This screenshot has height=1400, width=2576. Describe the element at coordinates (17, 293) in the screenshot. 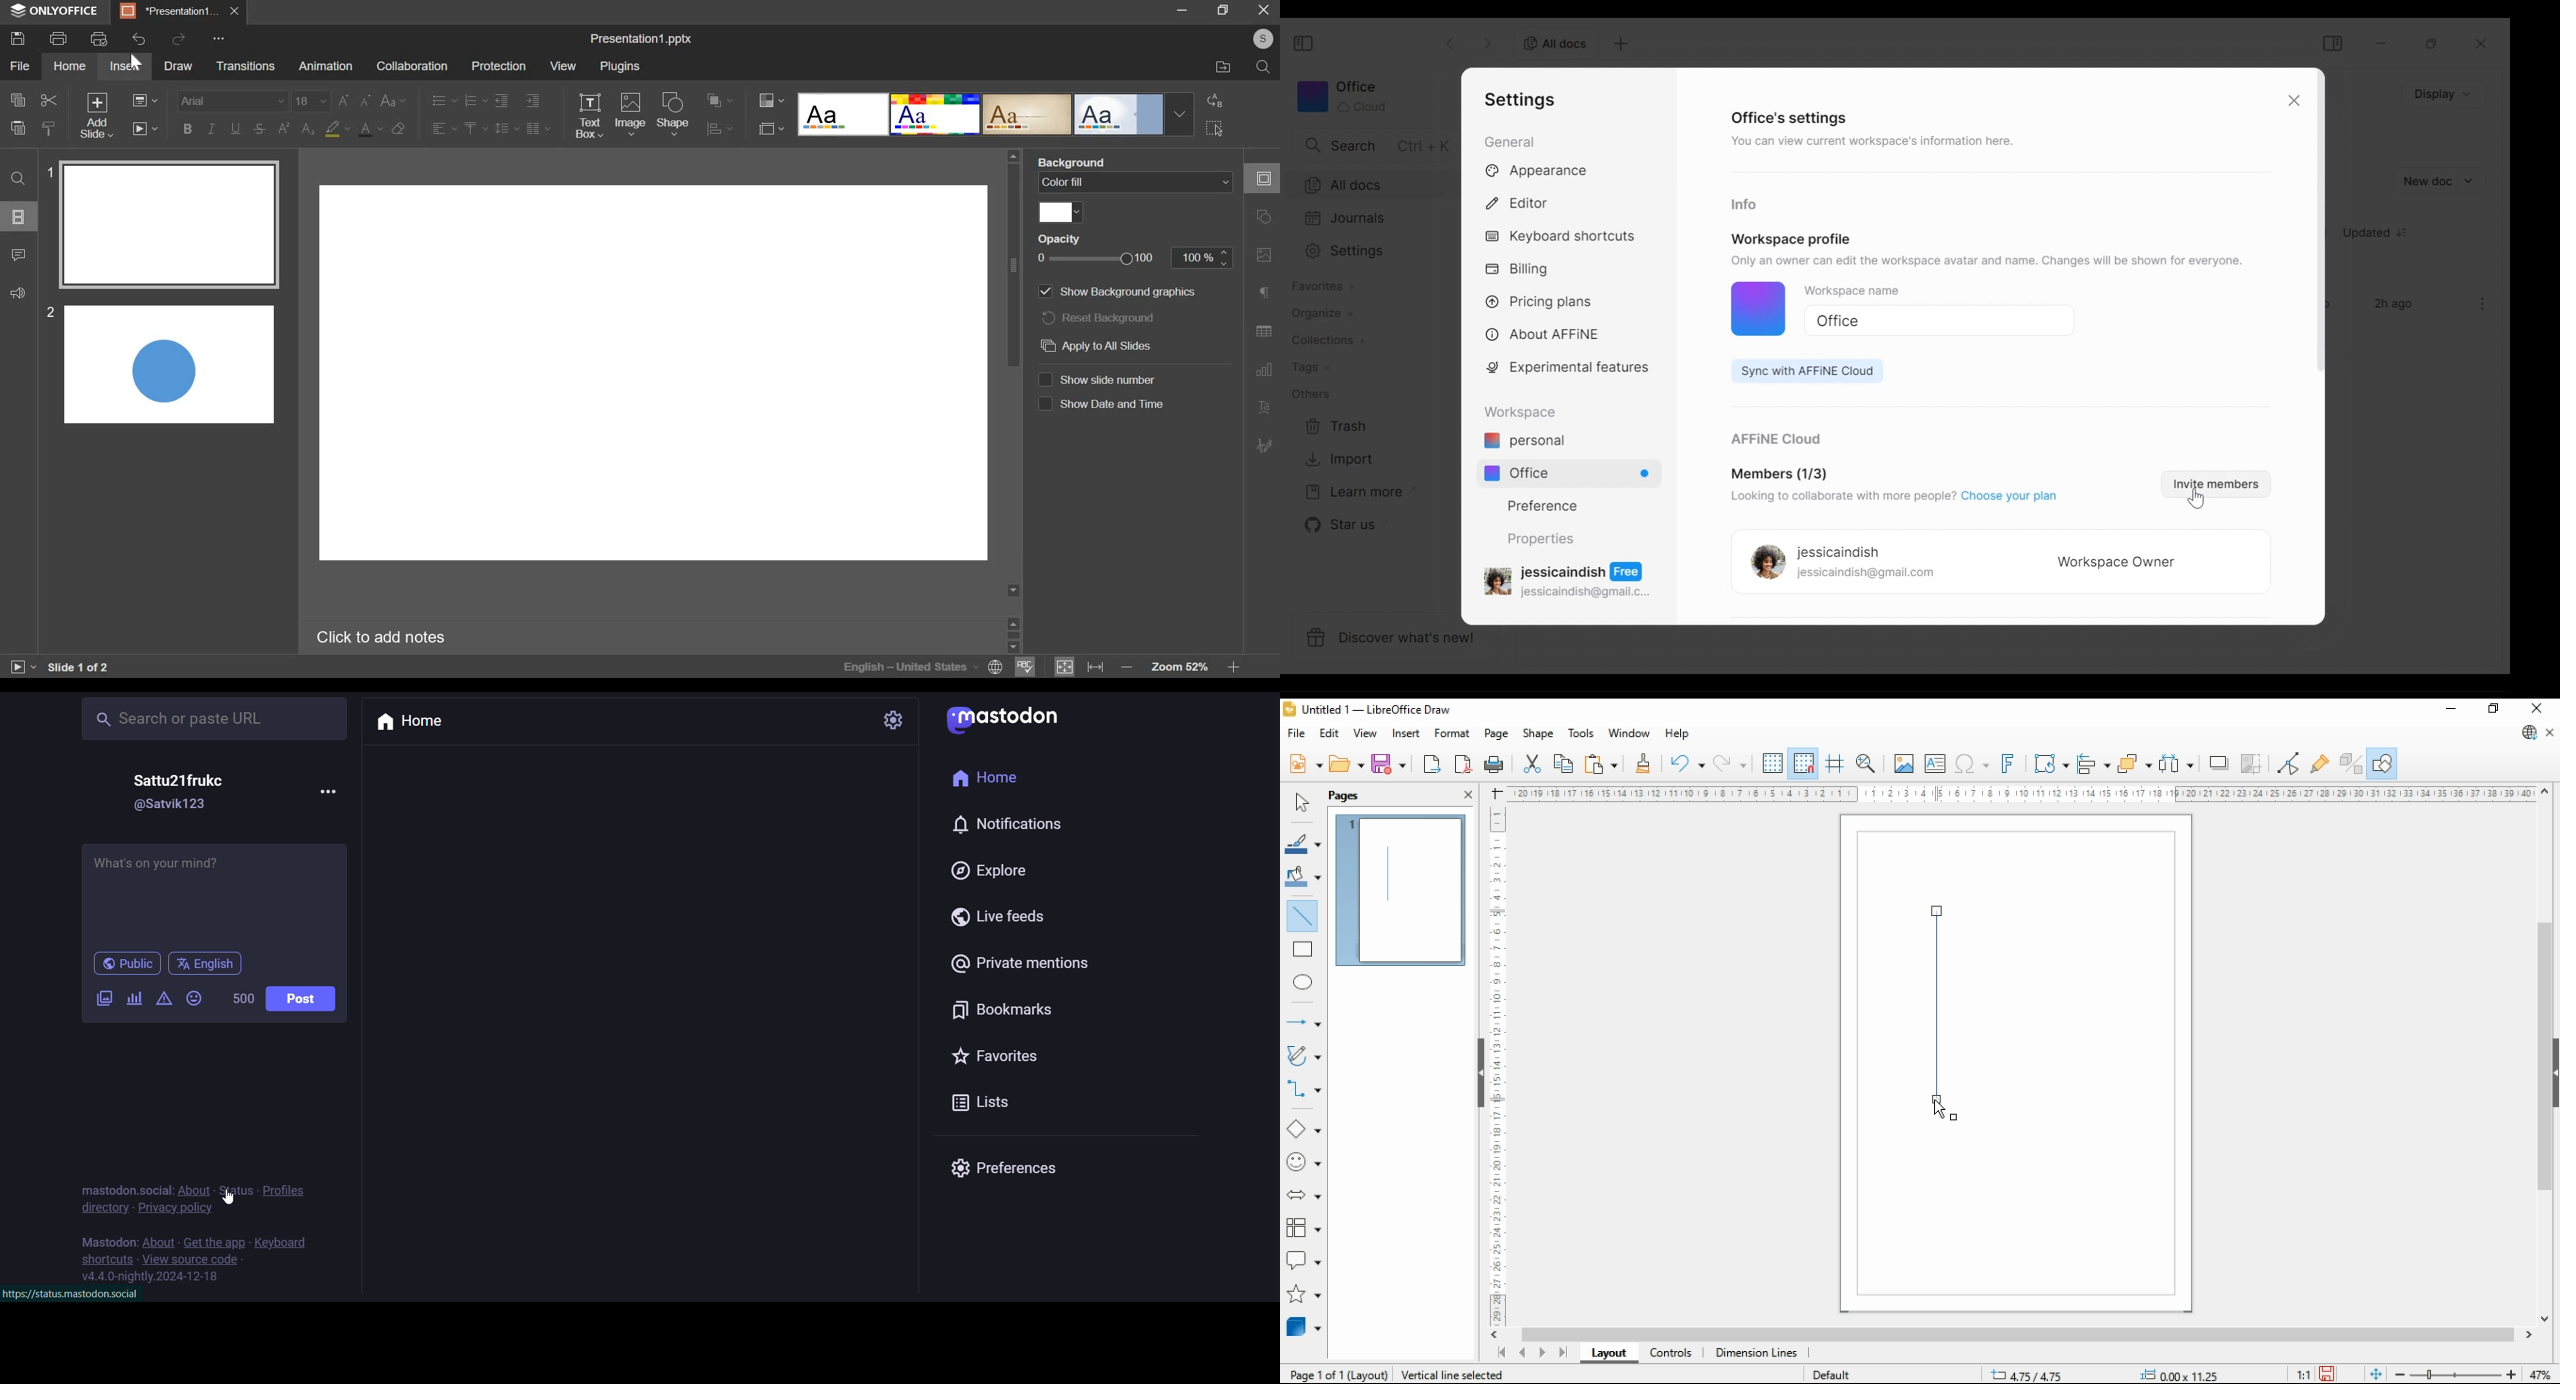

I see `feedback` at that location.